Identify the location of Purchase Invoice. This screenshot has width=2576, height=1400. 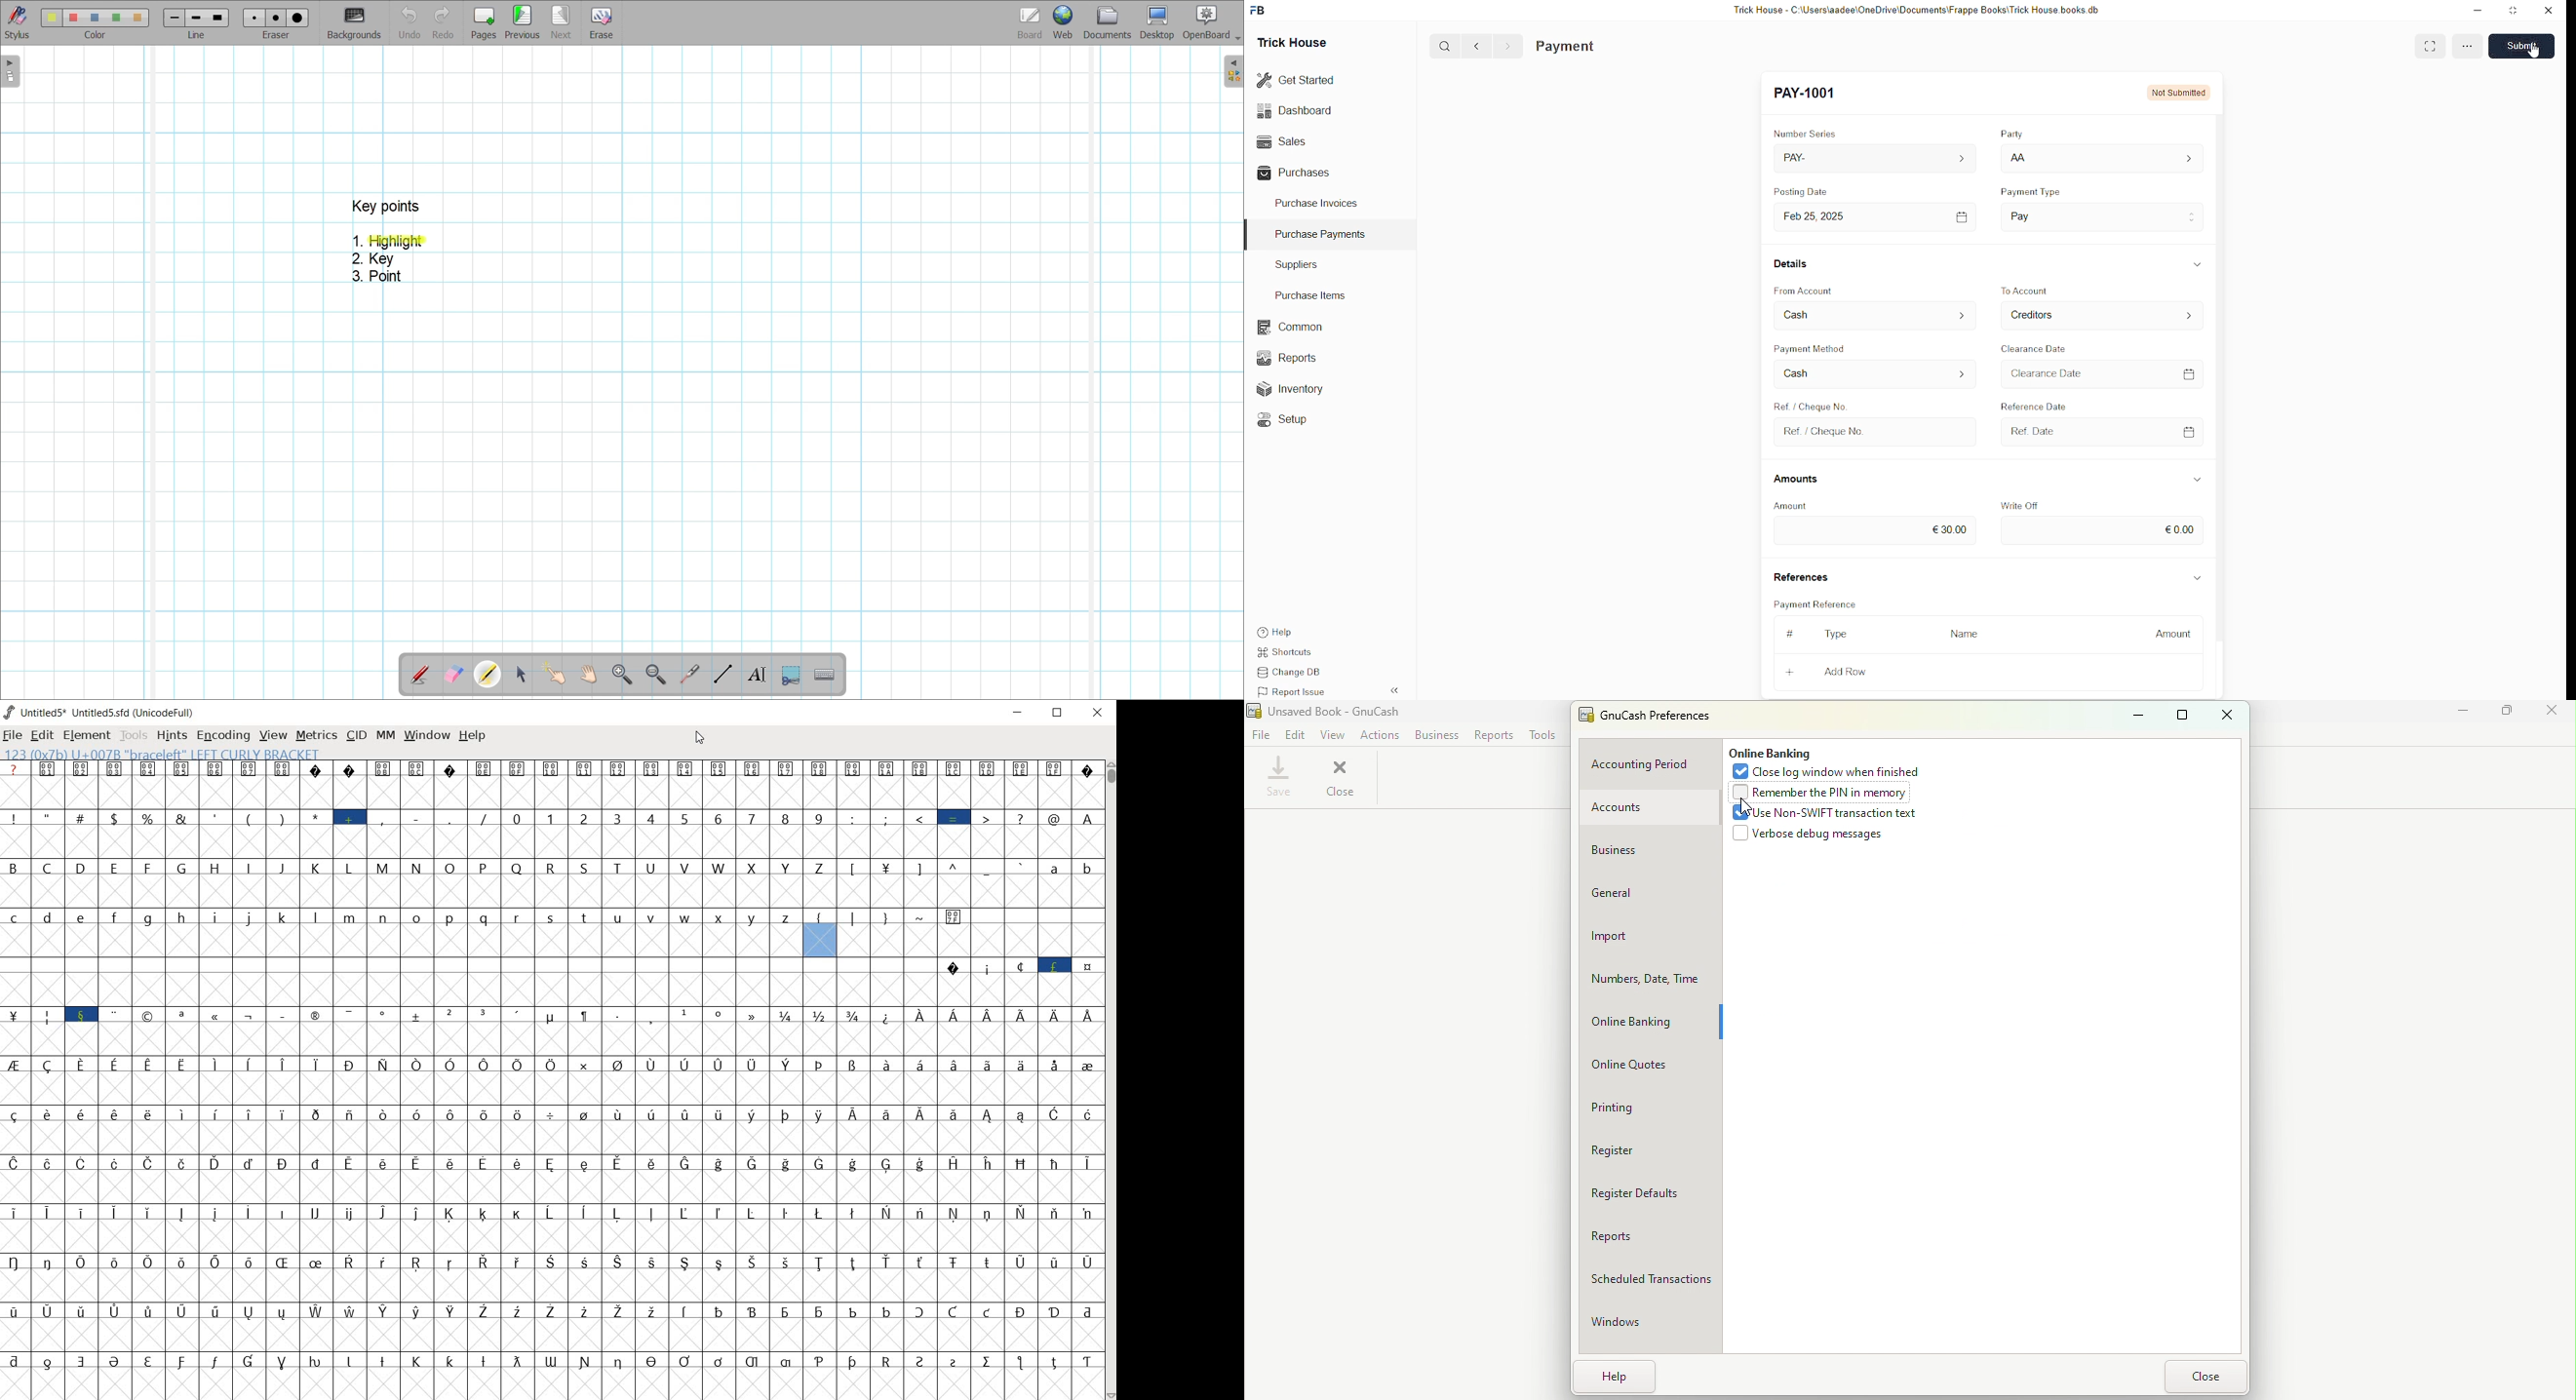
(1600, 46).